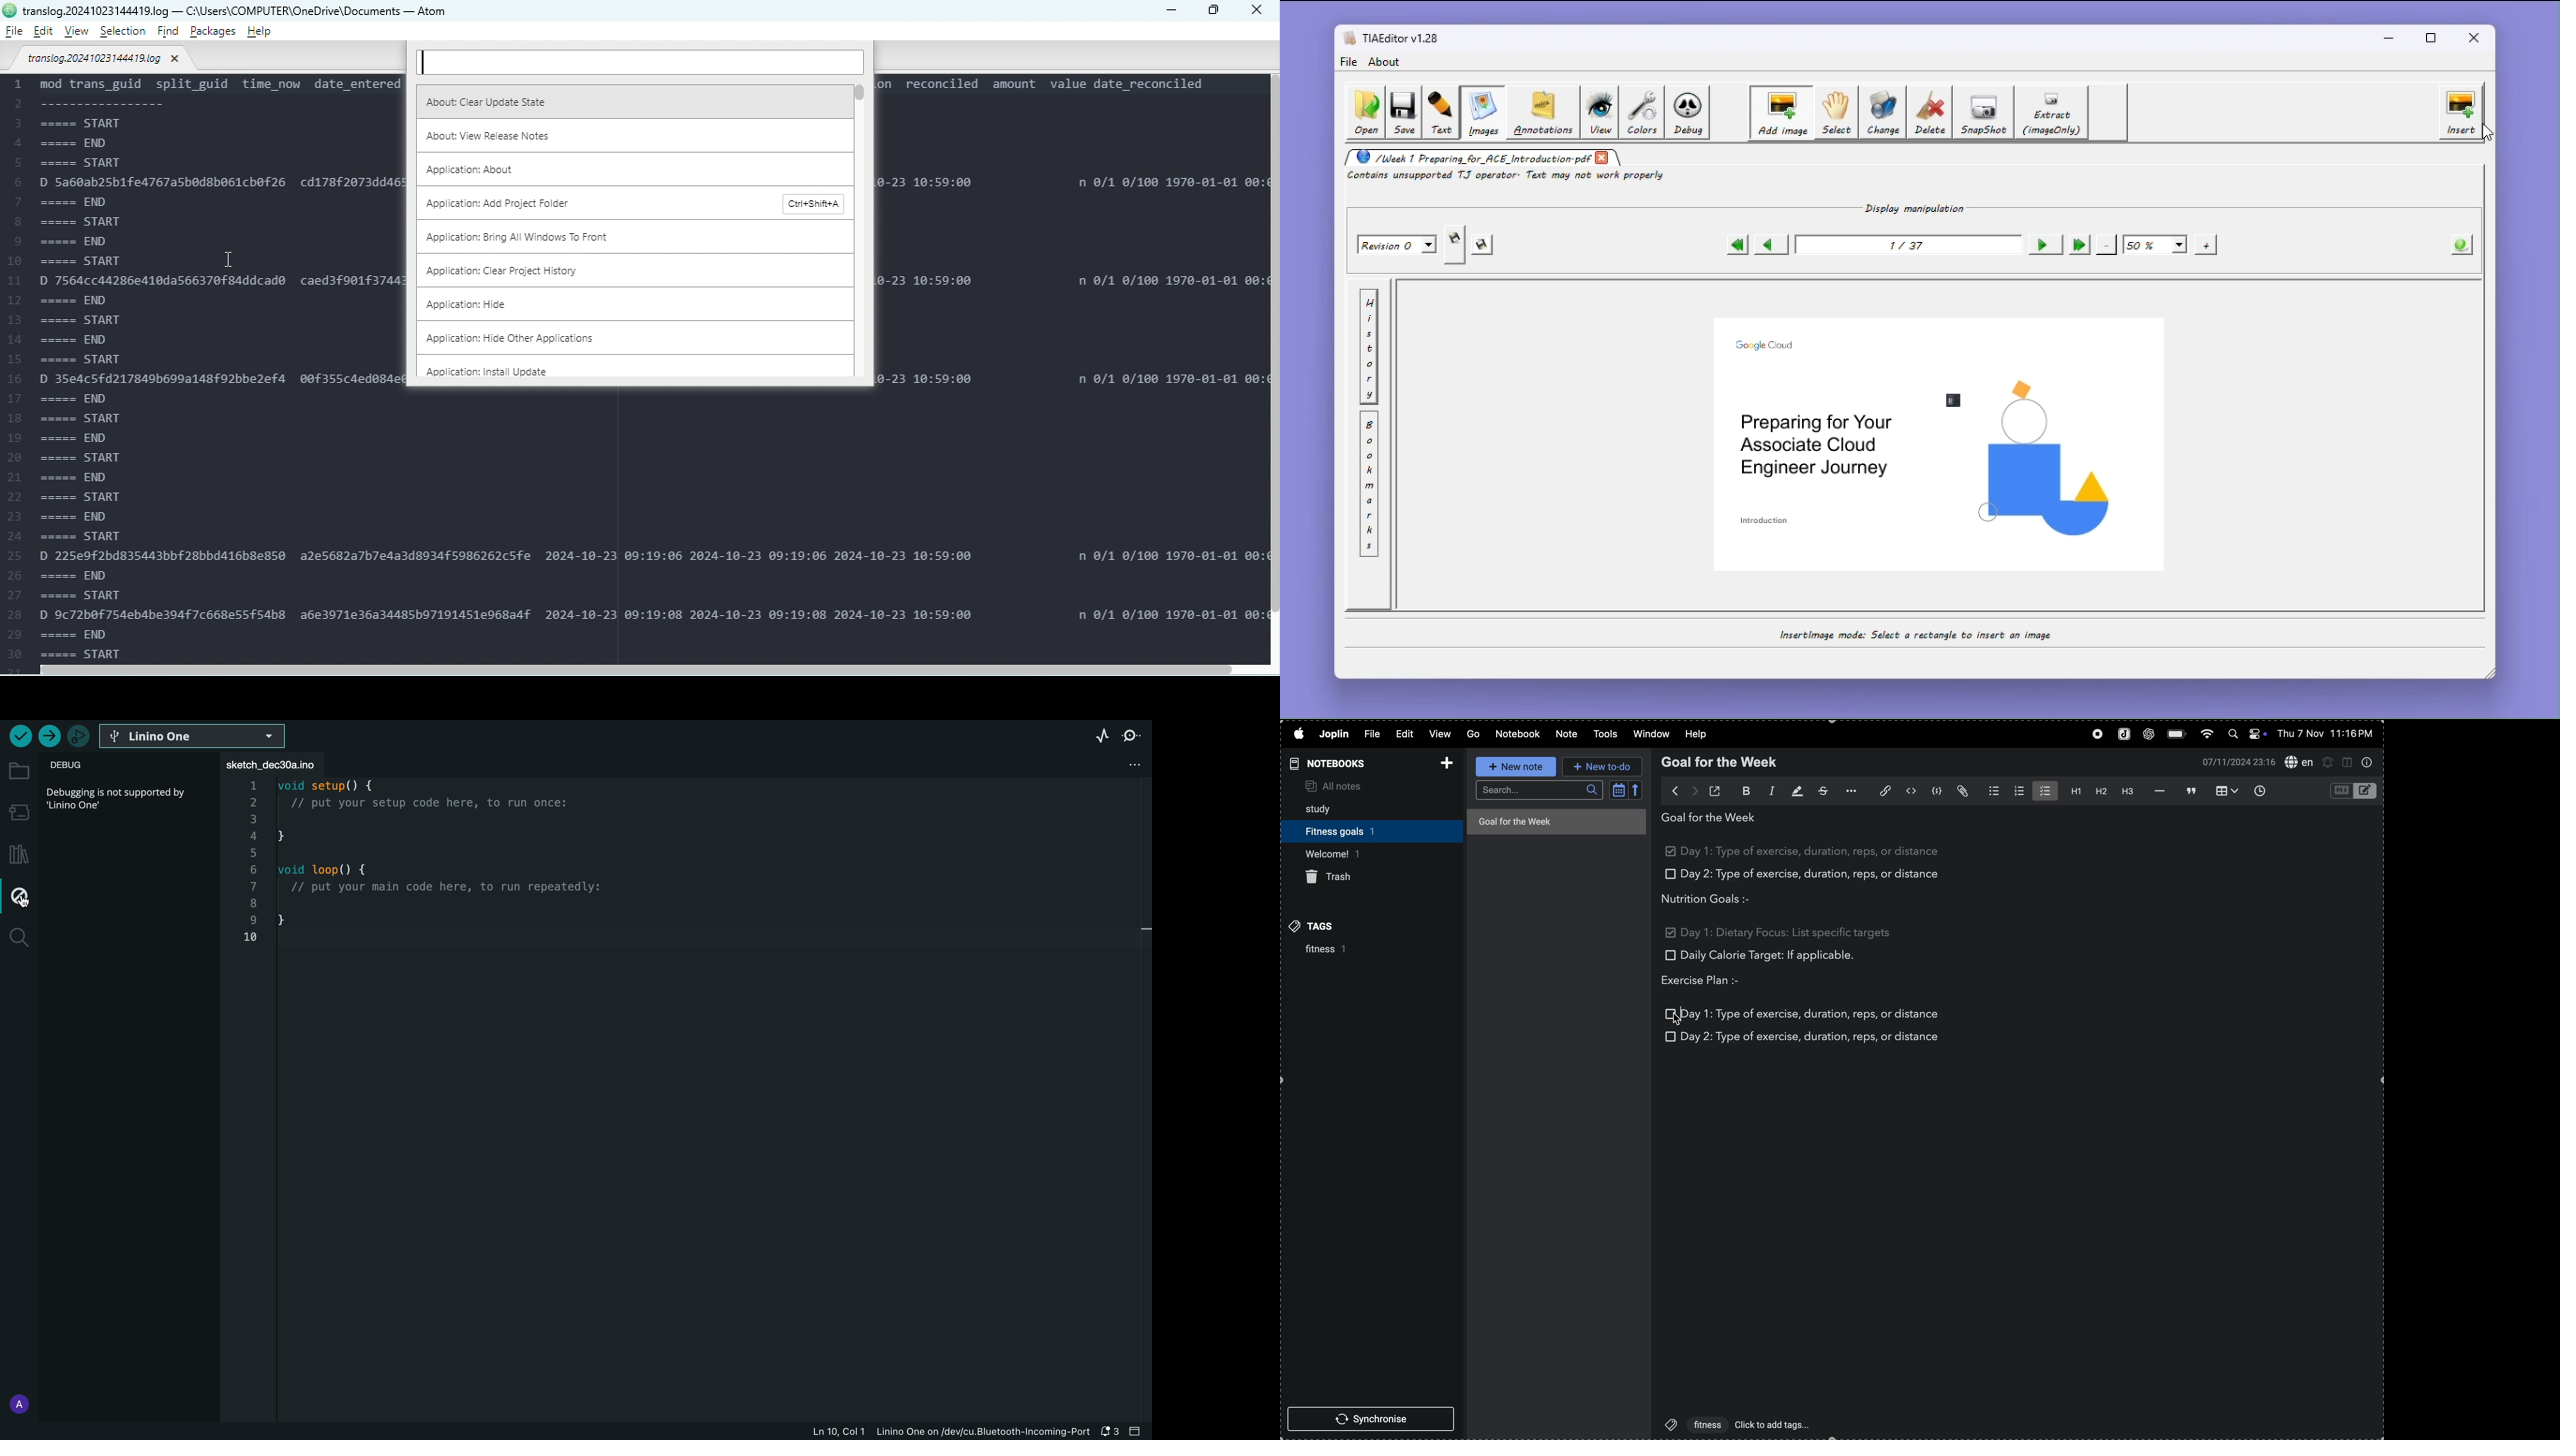 Image resolution: width=2576 pixels, height=1456 pixels. Describe the element at coordinates (2328, 762) in the screenshot. I see `set alert` at that location.